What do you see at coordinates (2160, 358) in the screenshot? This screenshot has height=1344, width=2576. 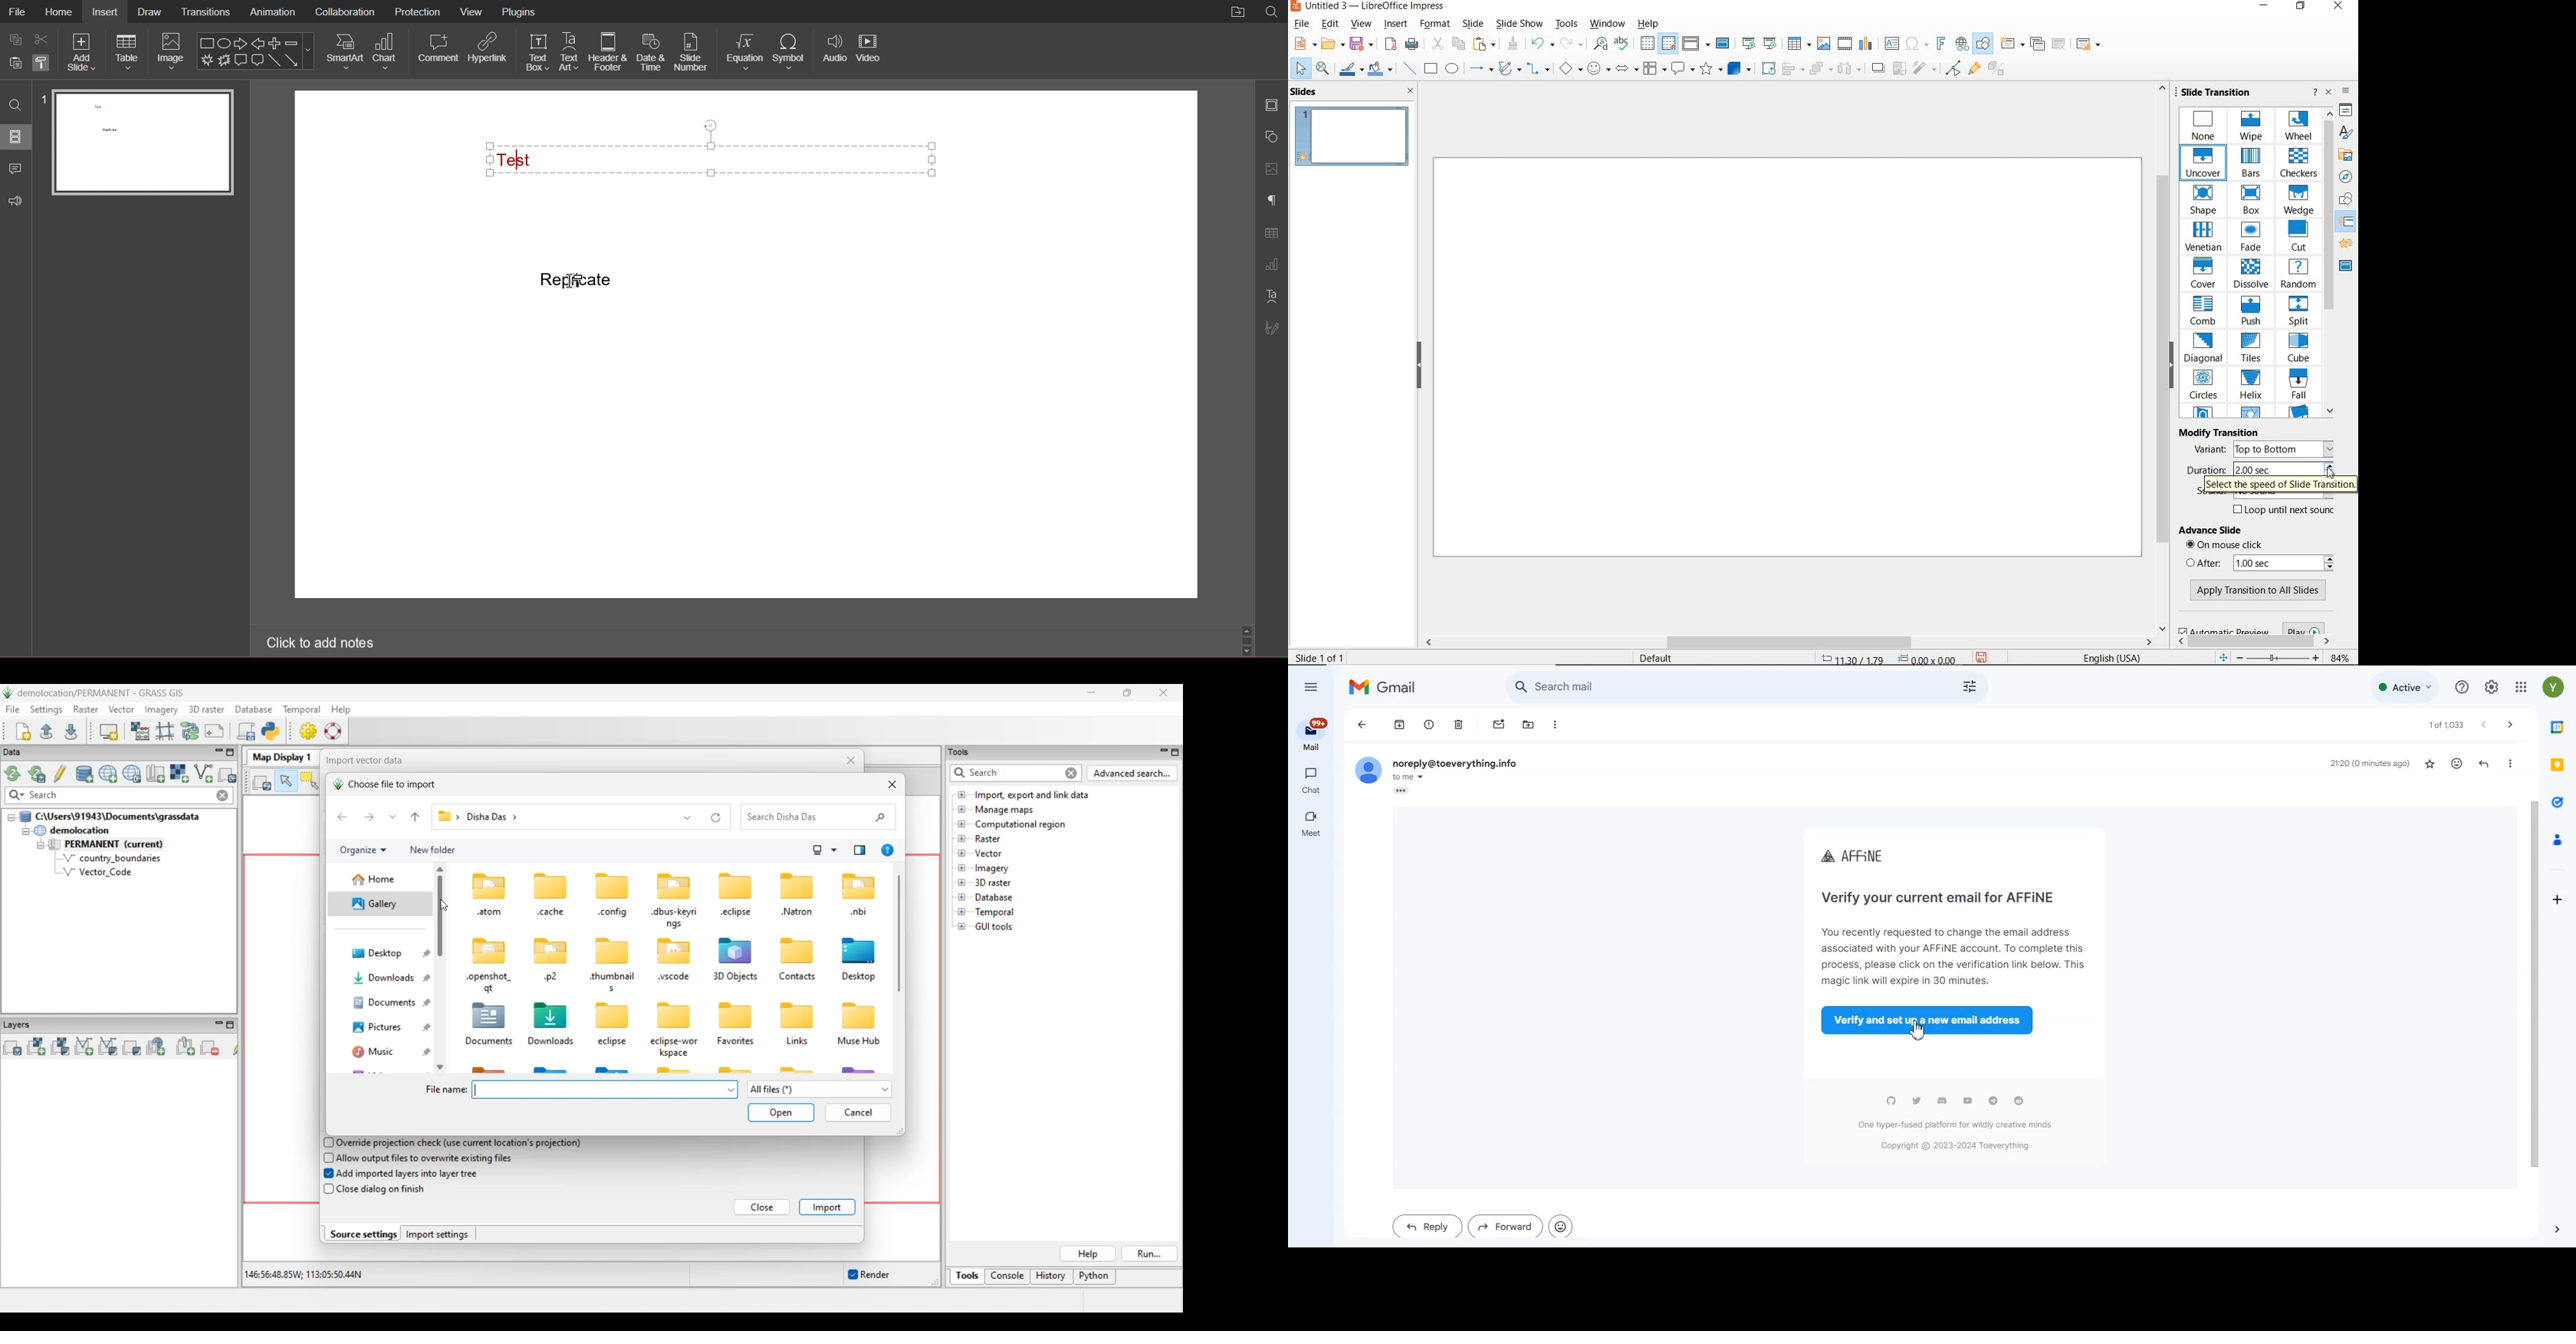 I see `SCROLLBAR` at bounding box center [2160, 358].